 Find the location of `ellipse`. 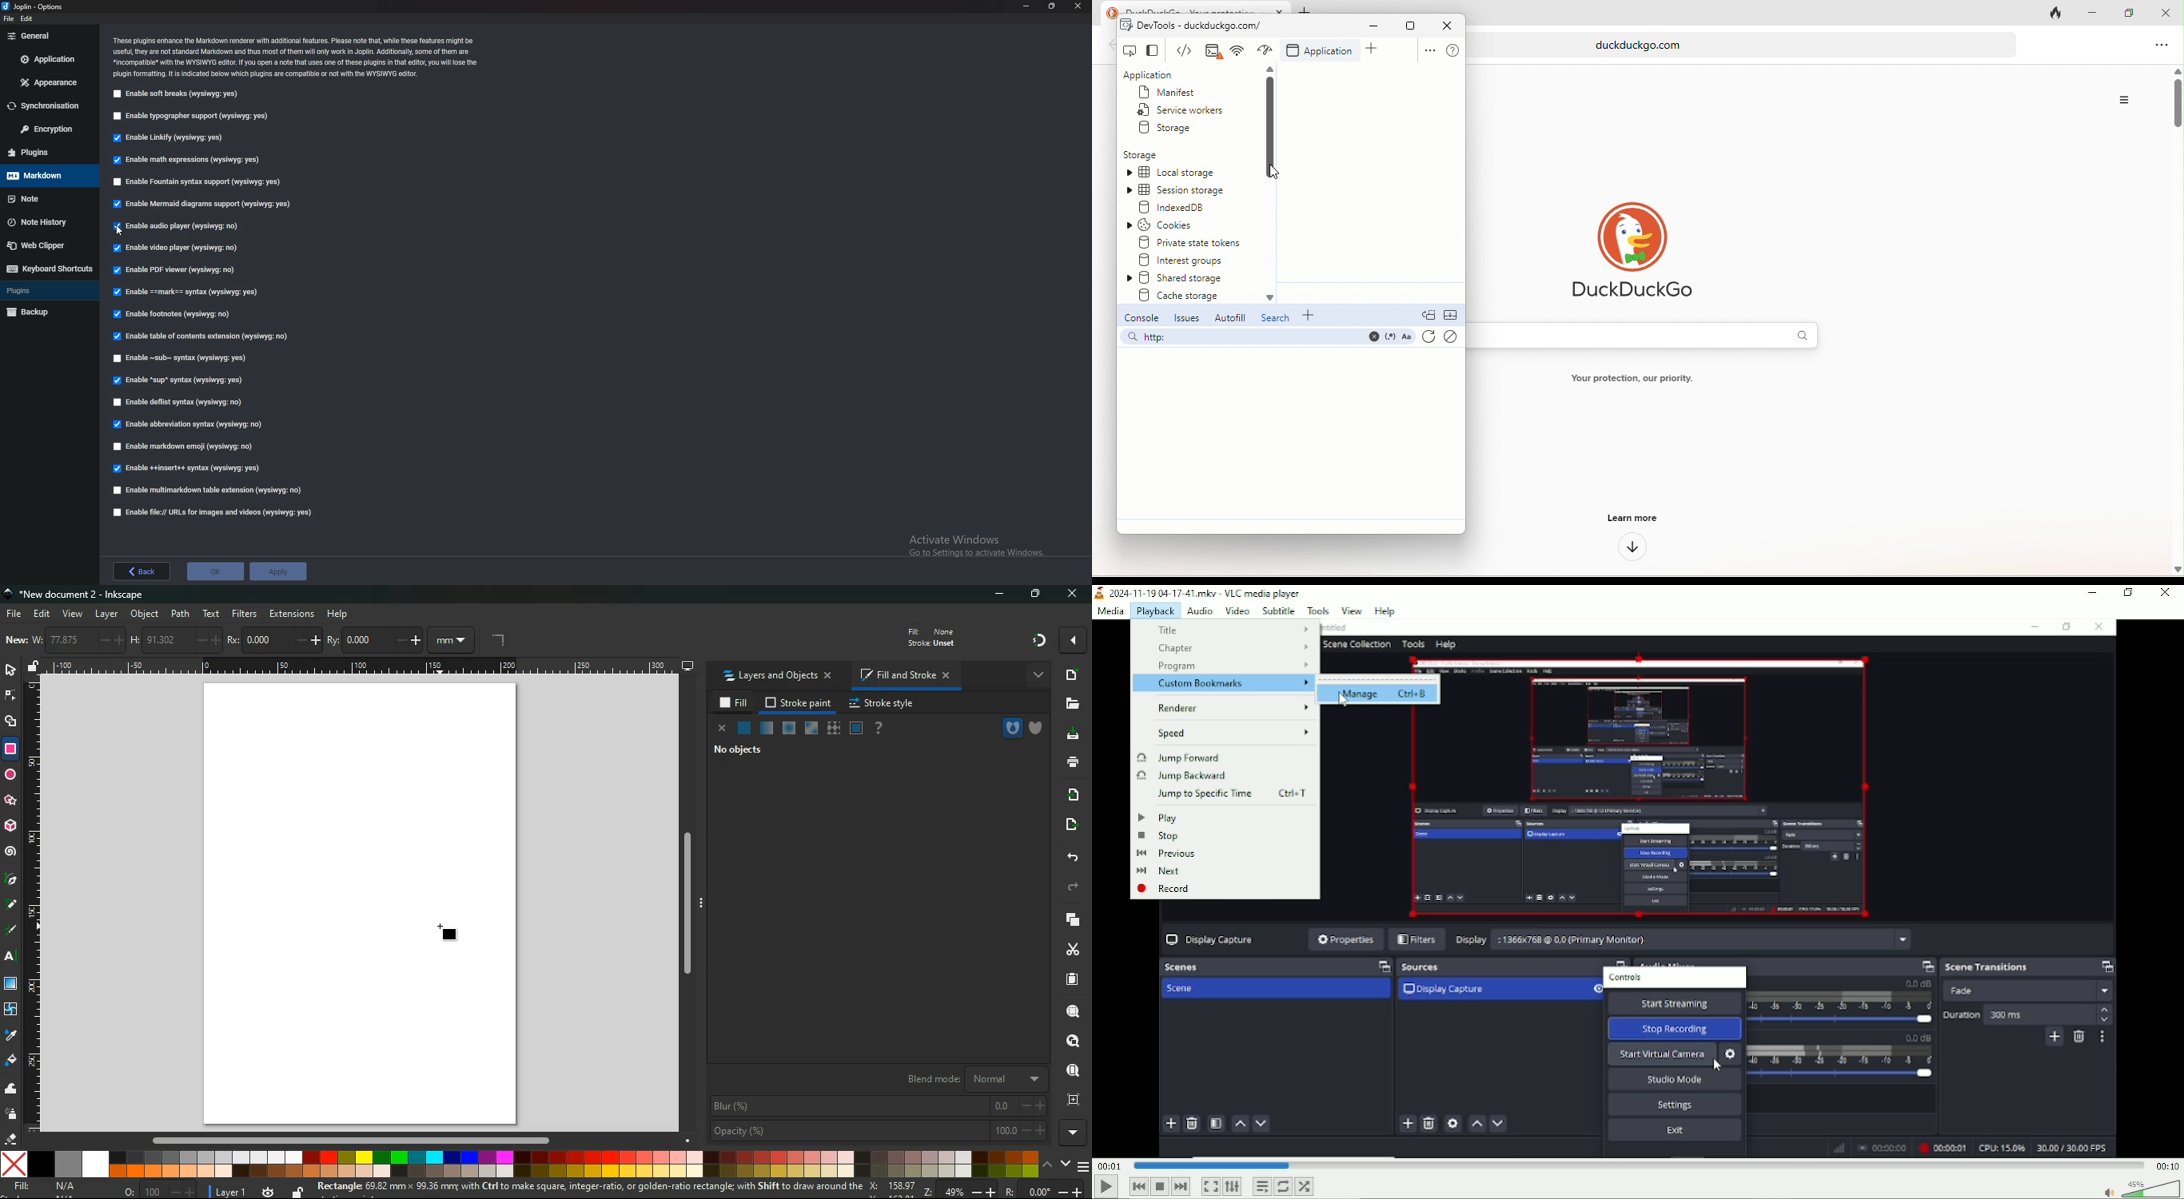

ellipse is located at coordinates (9, 774).